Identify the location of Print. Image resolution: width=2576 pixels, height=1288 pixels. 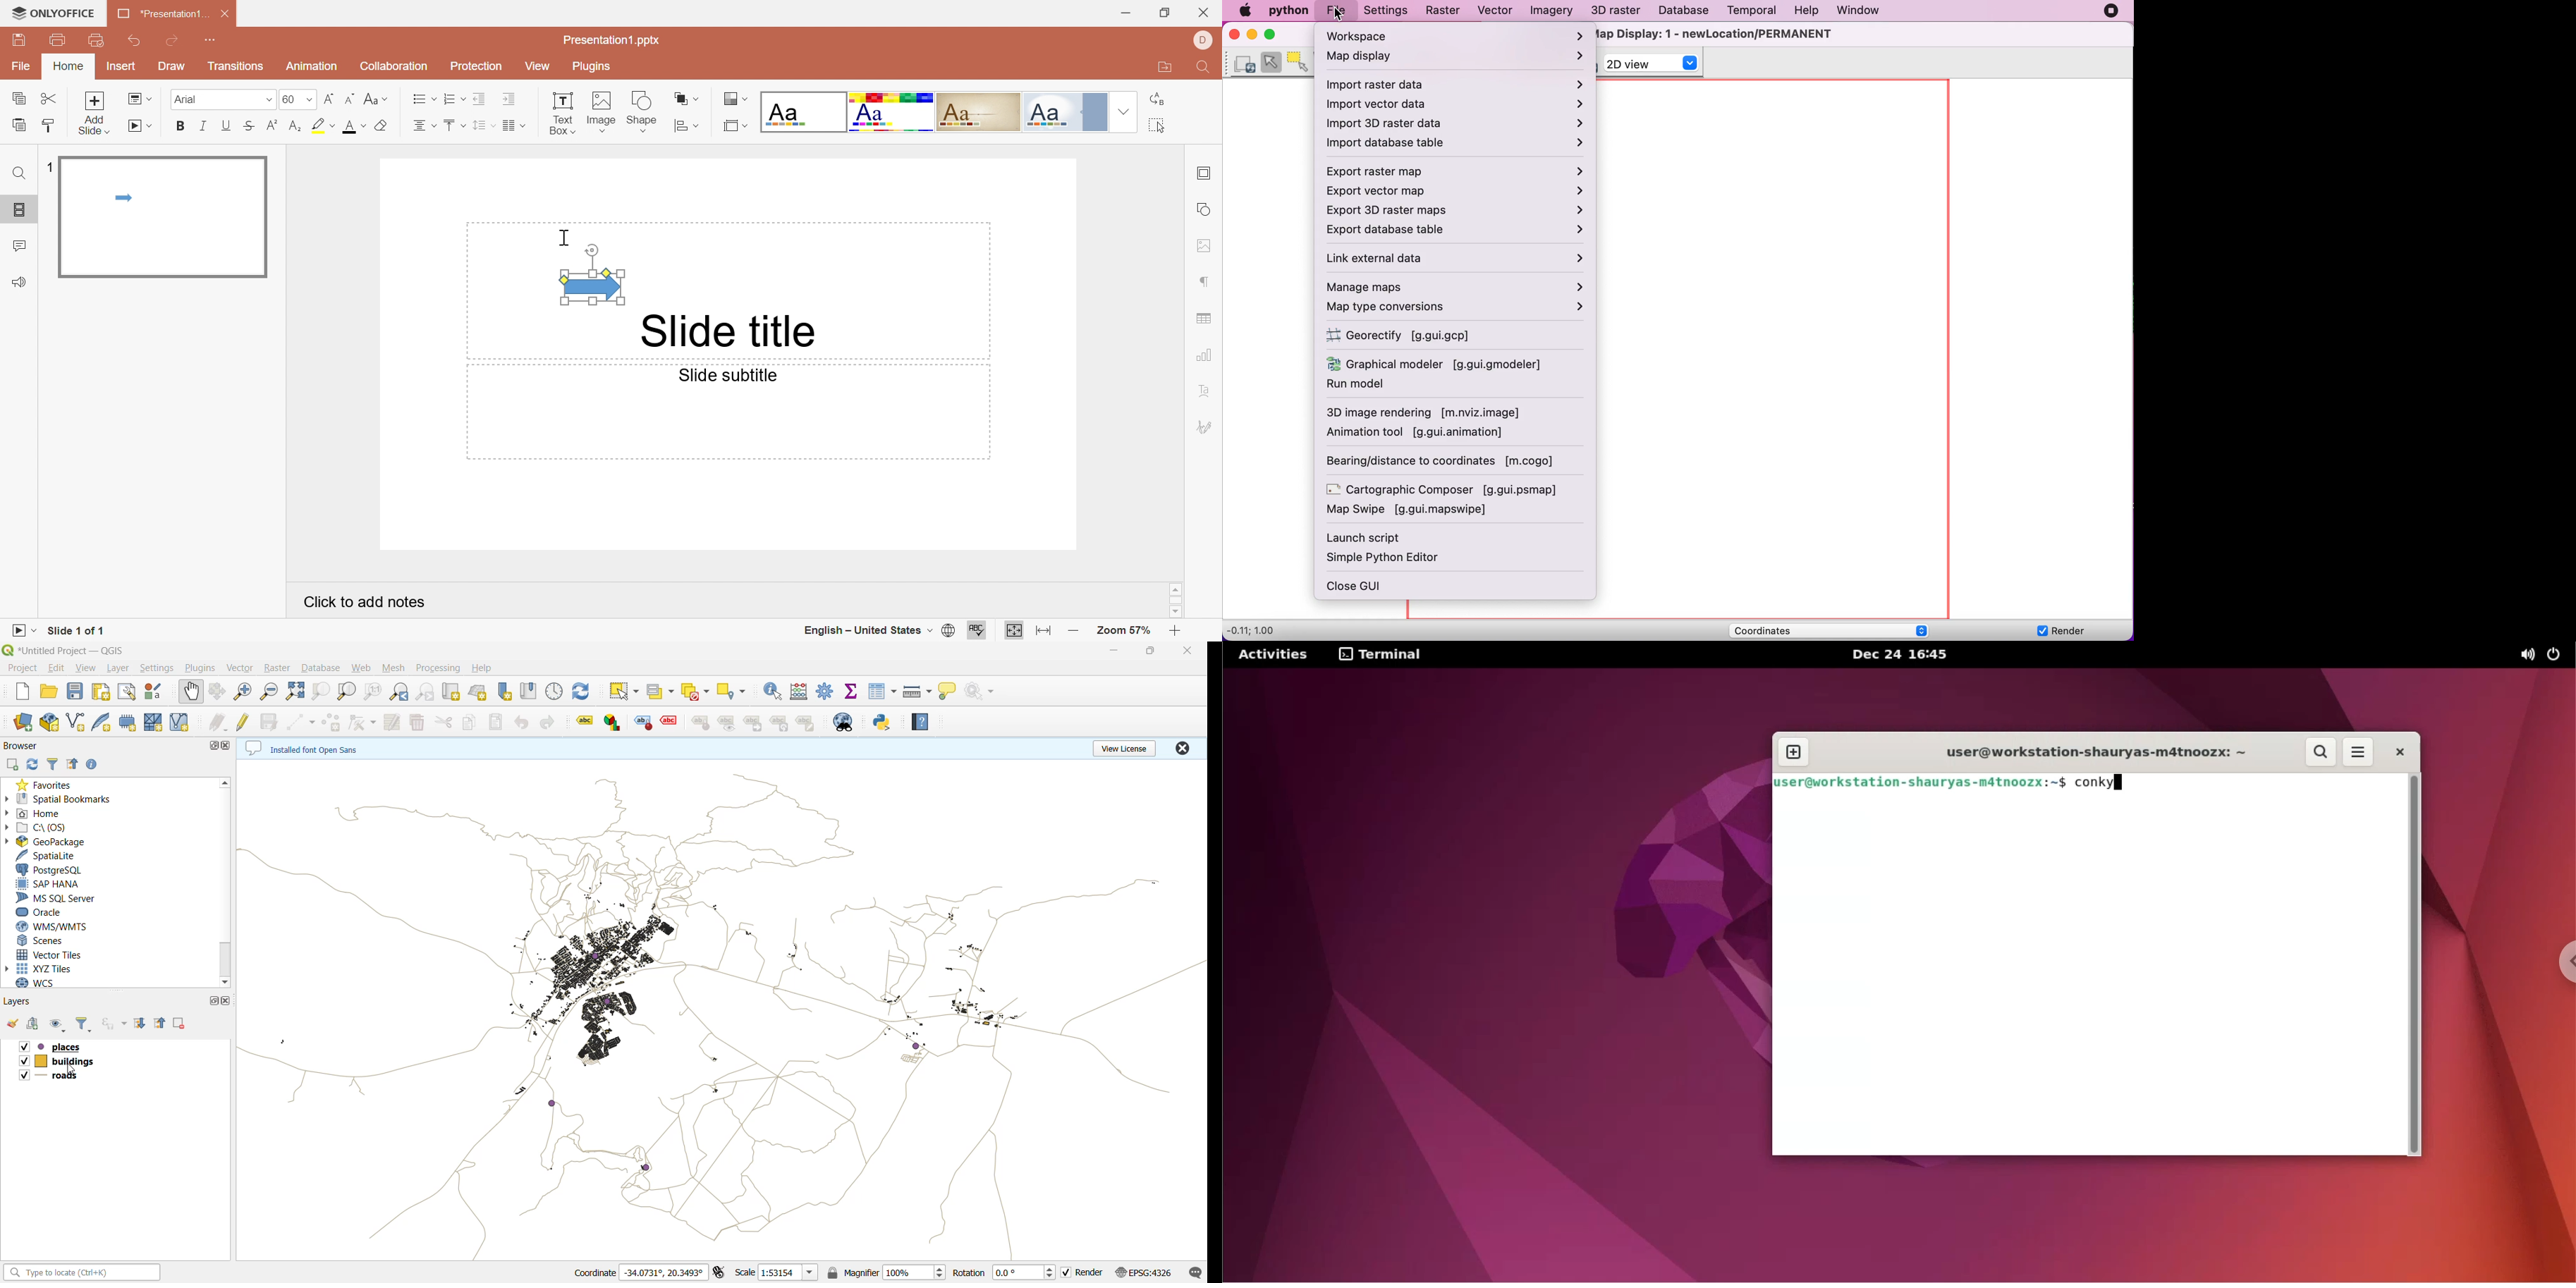
(58, 40).